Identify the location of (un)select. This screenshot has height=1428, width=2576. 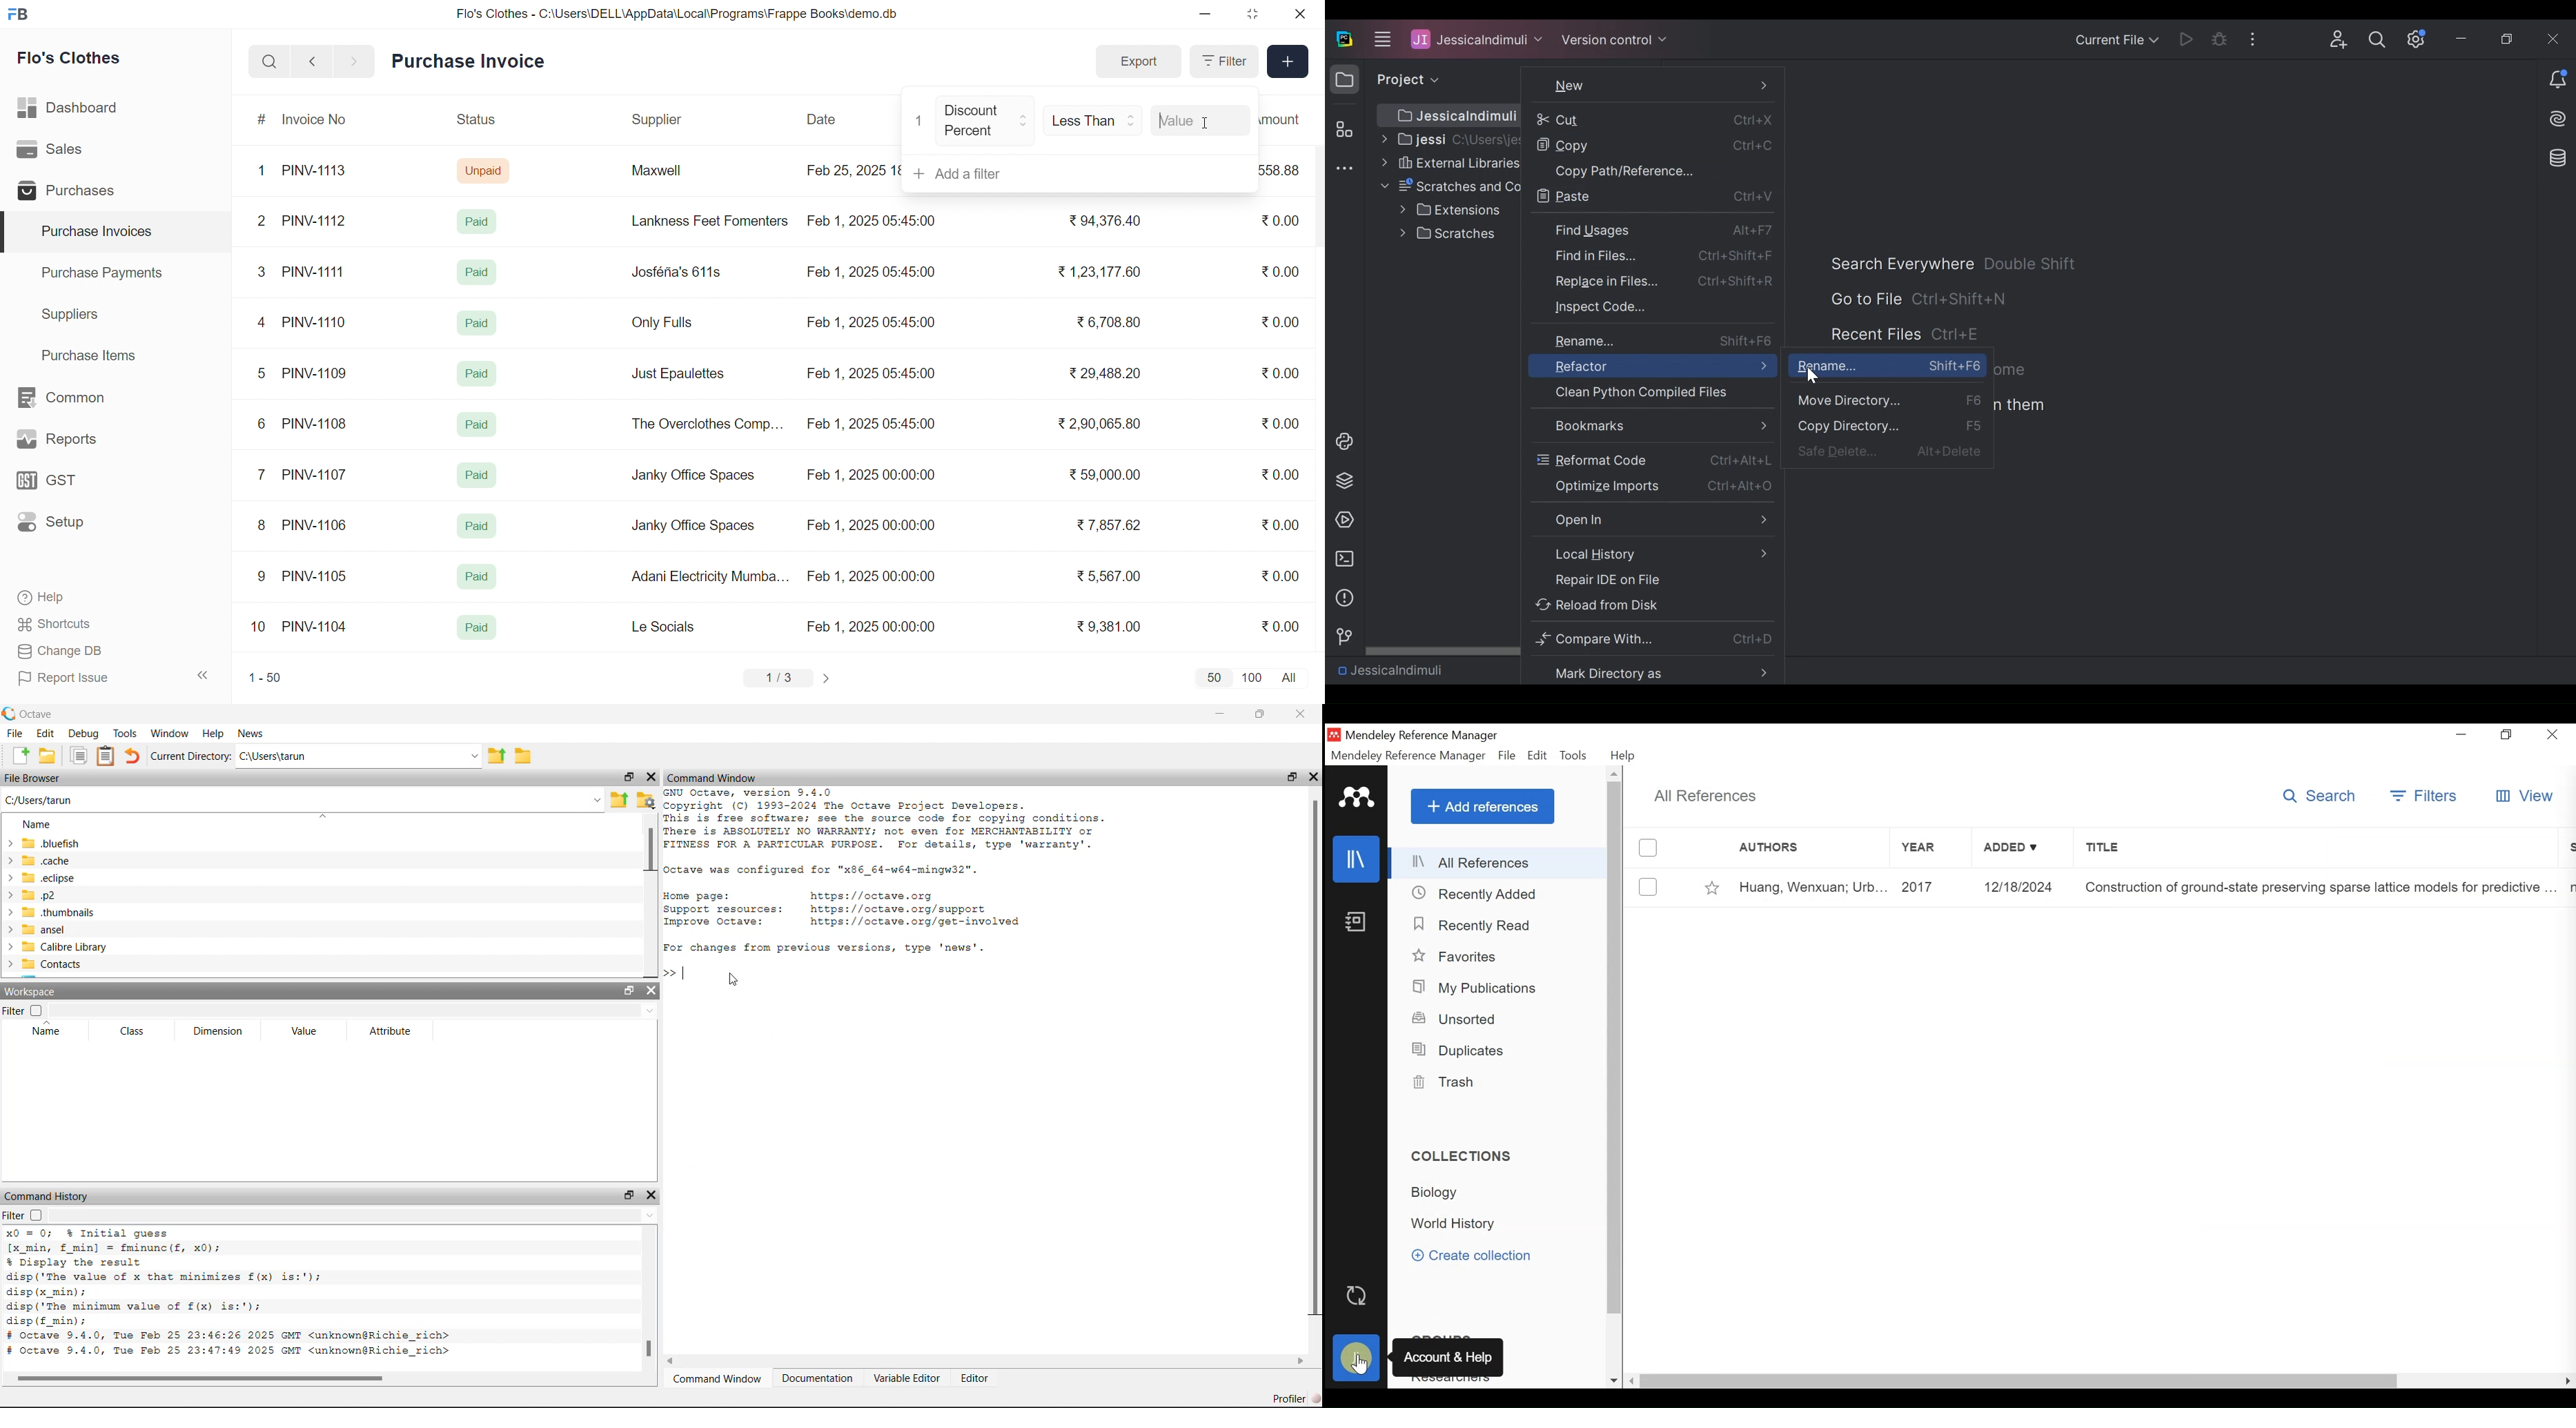
(1646, 847).